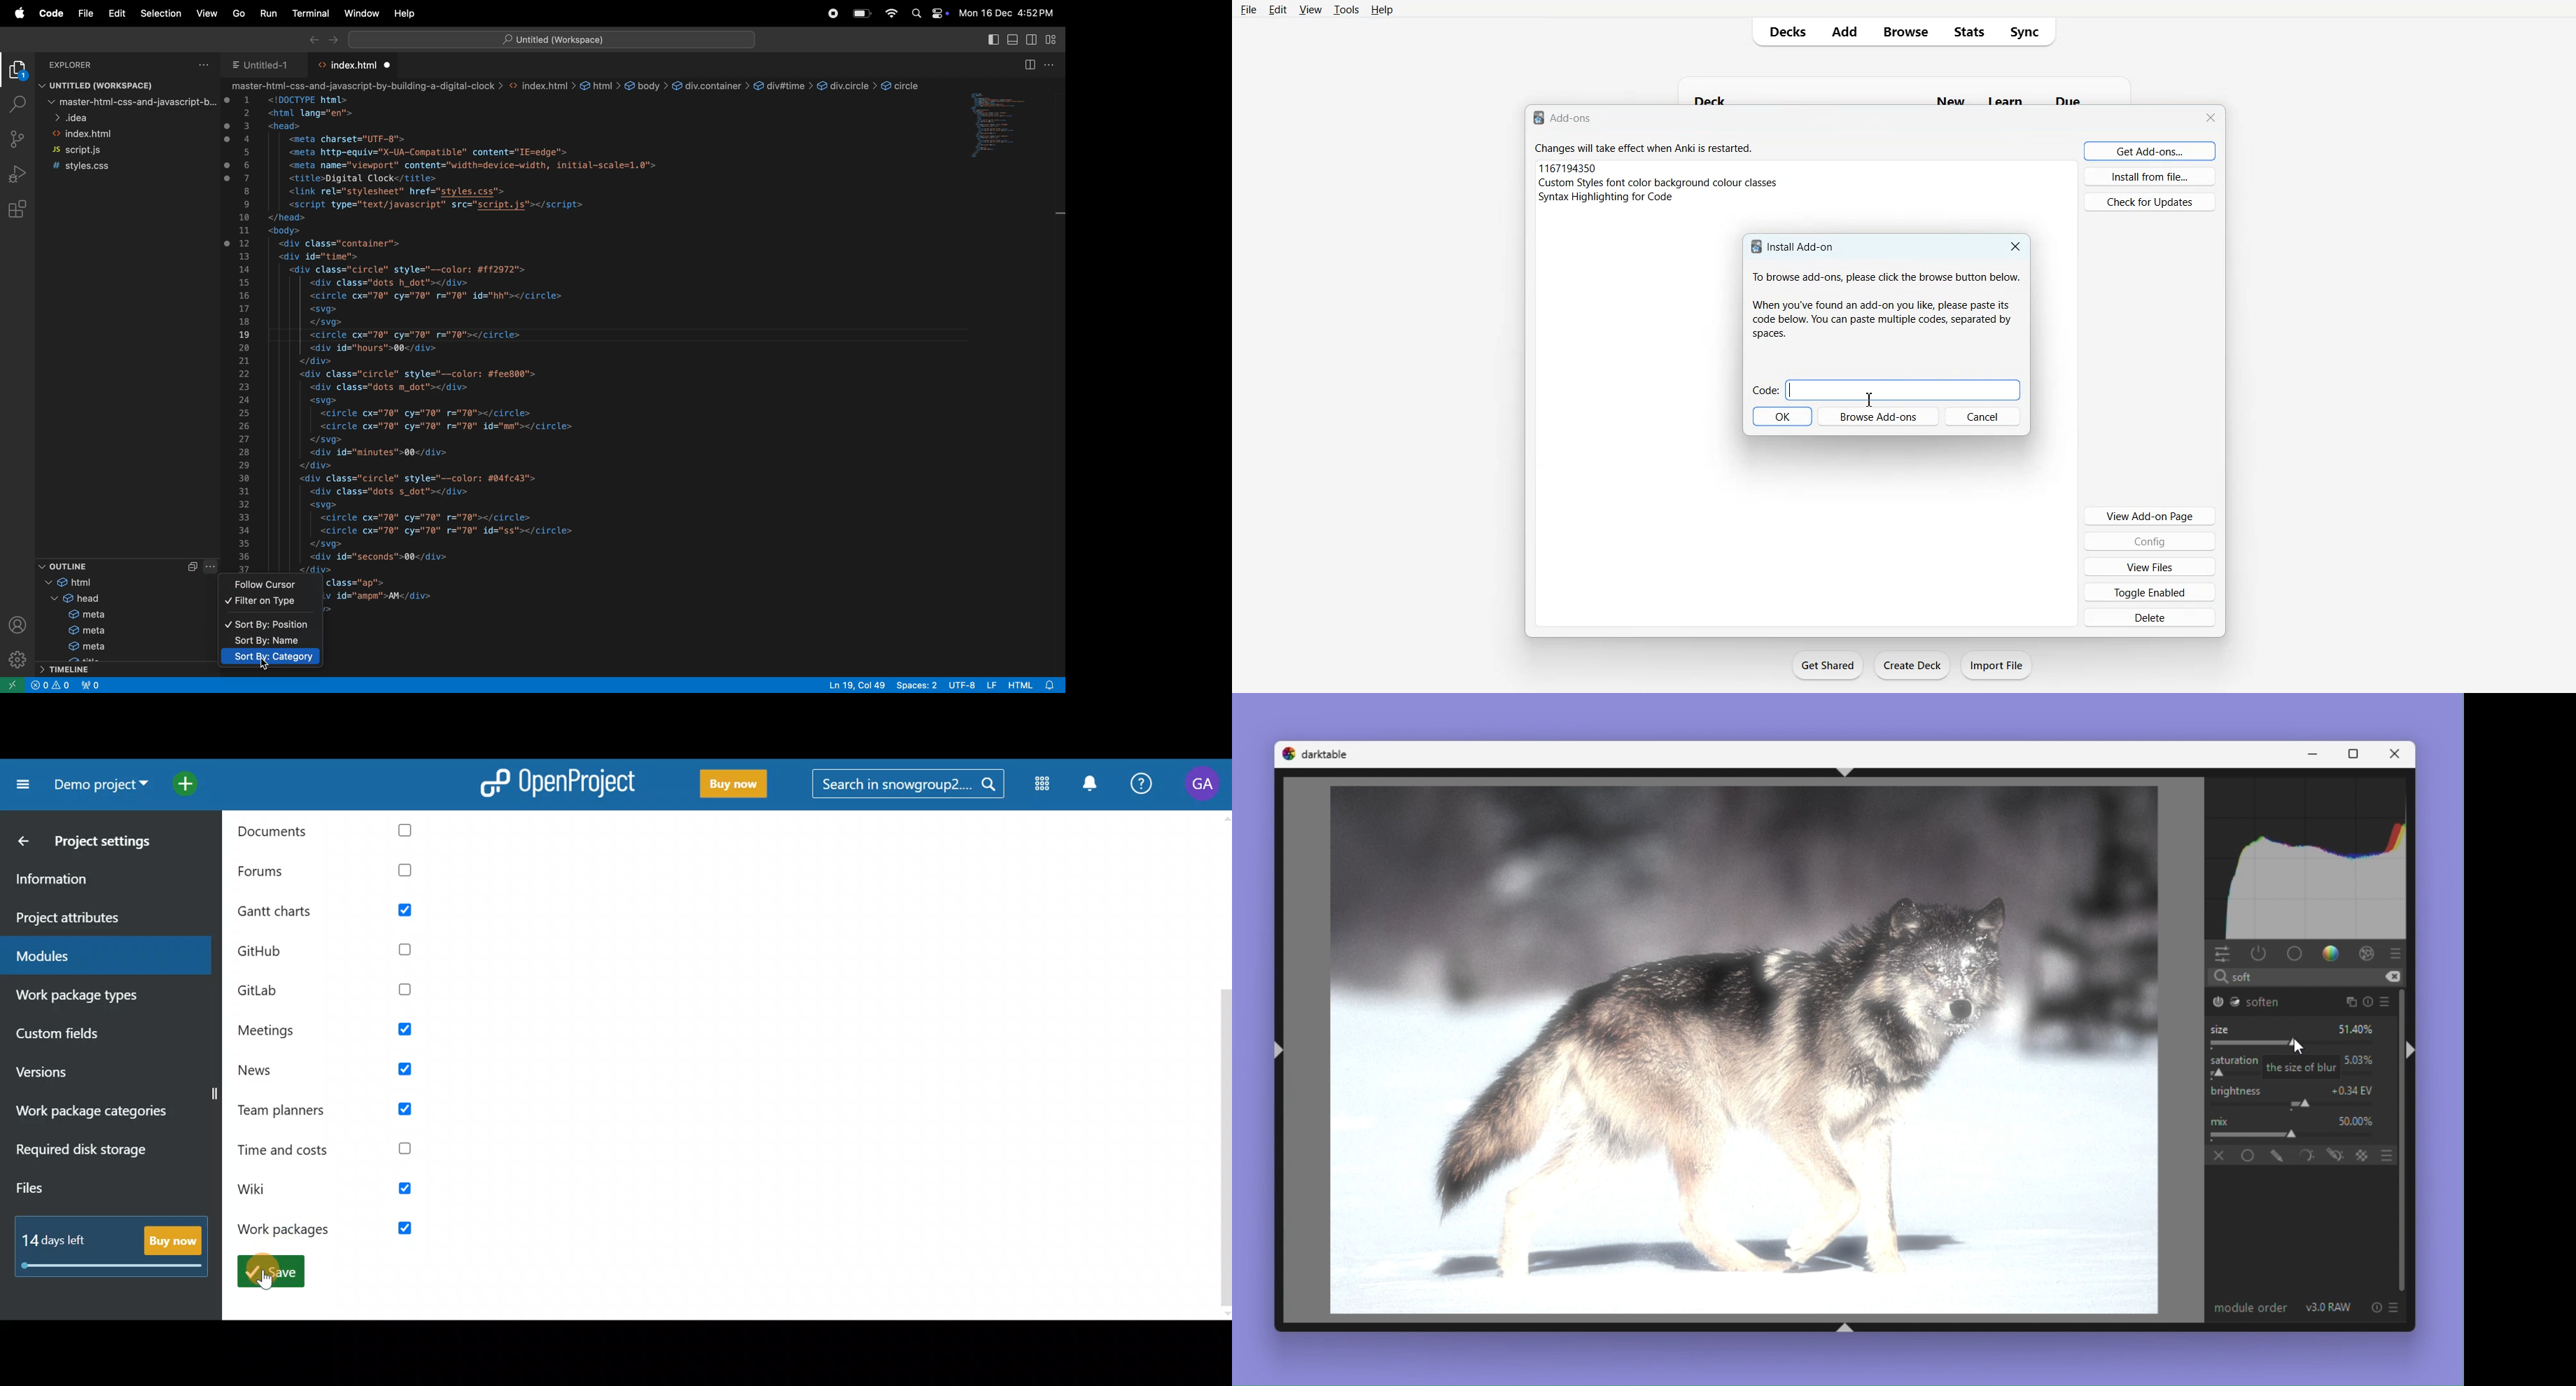 This screenshot has height=1400, width=2576. What do you see at coordinates (1345, 10) in the screenshot?
I see `Tools` at bounding box center [1345, 10].